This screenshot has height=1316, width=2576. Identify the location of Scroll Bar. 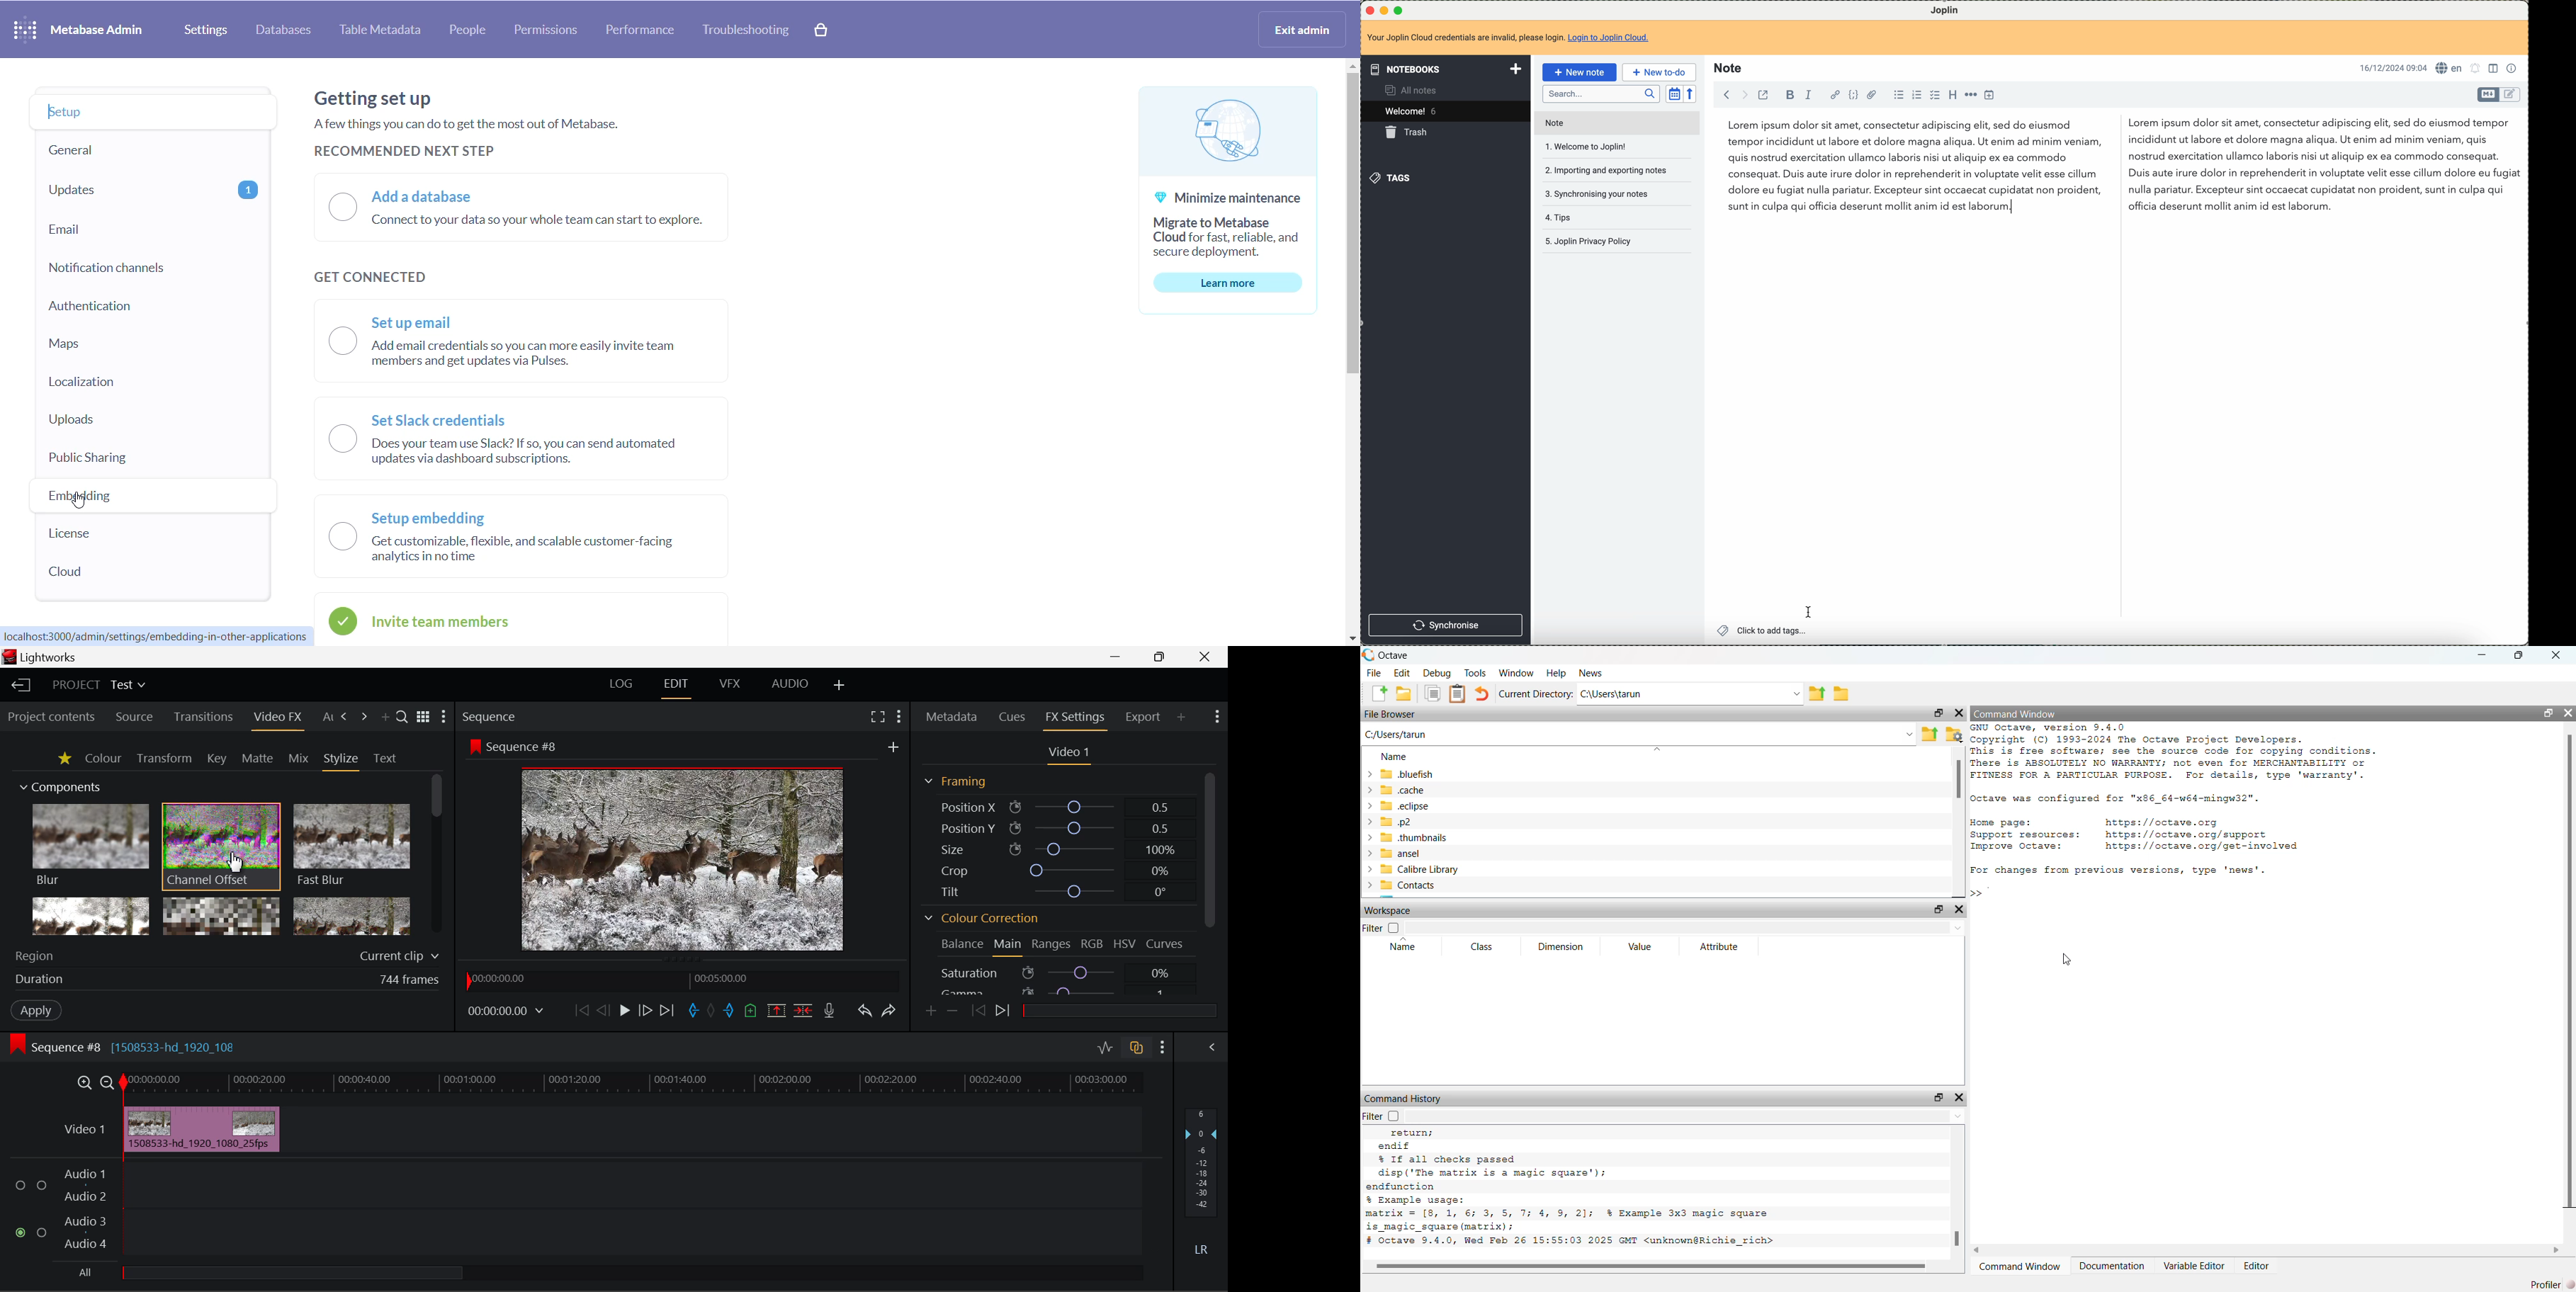
(1210, 885).